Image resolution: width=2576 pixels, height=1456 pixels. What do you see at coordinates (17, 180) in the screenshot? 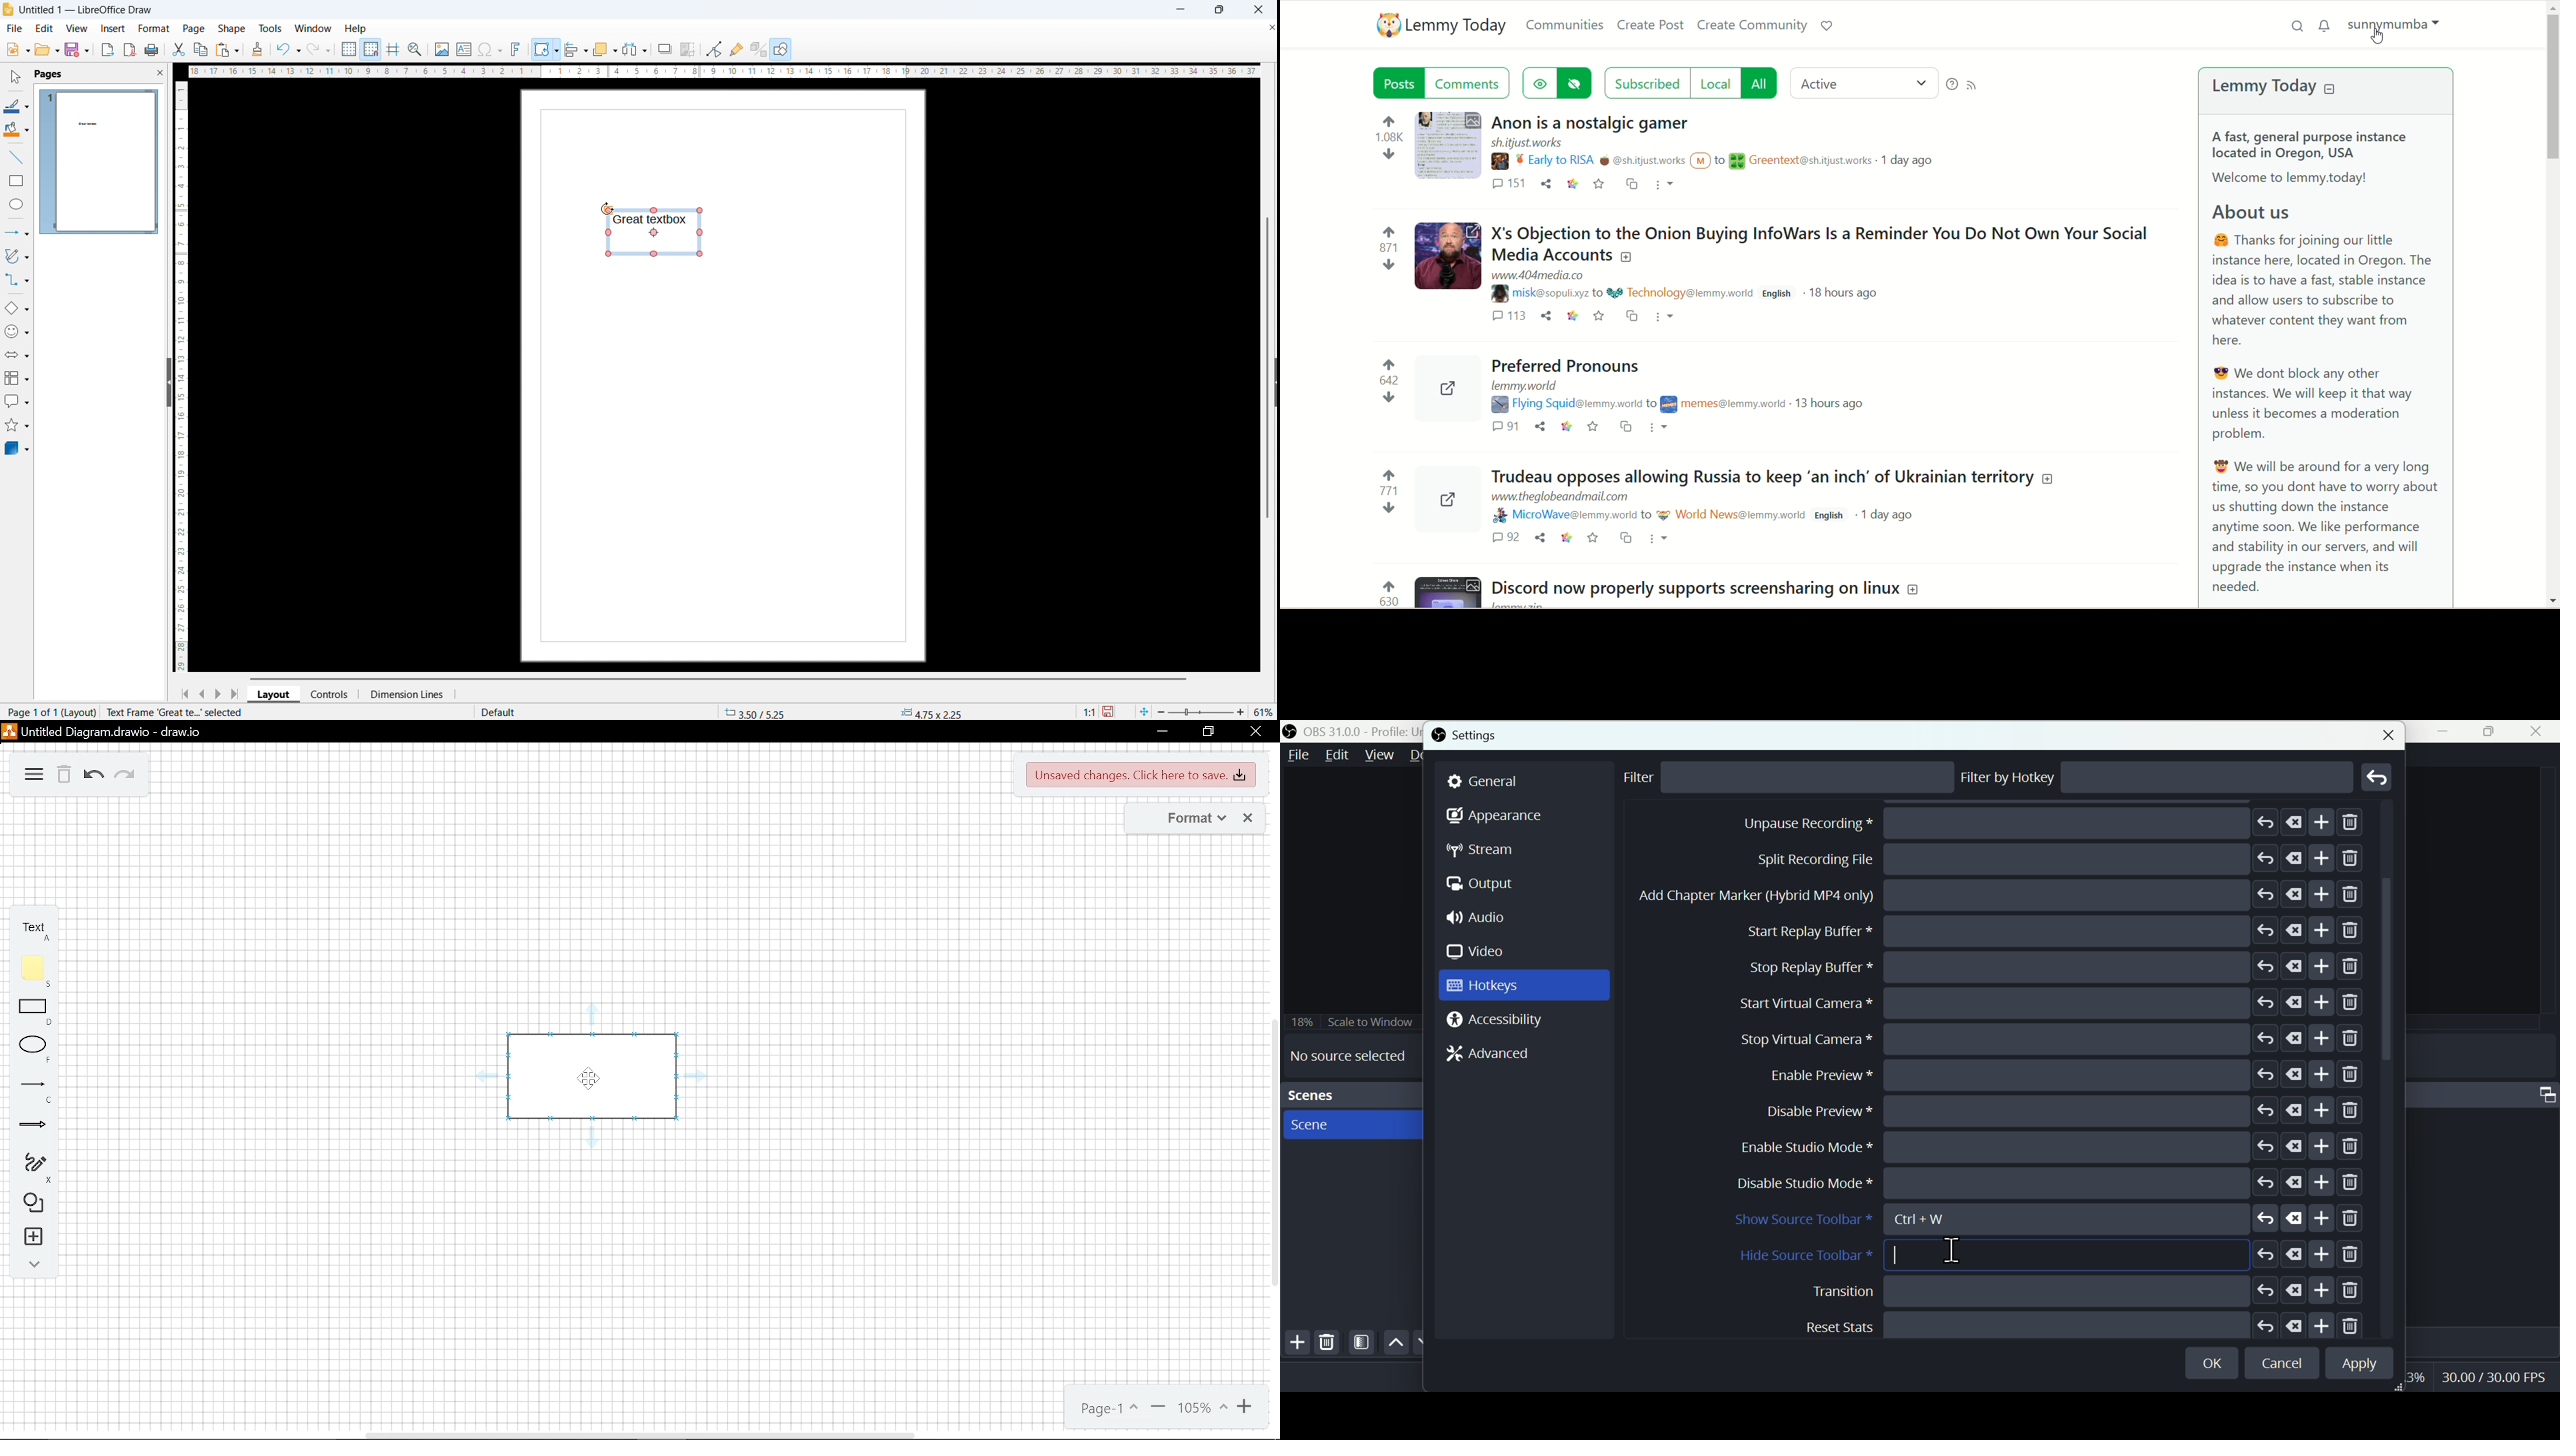
I see `rectangle` at bounding box center [17, 180].